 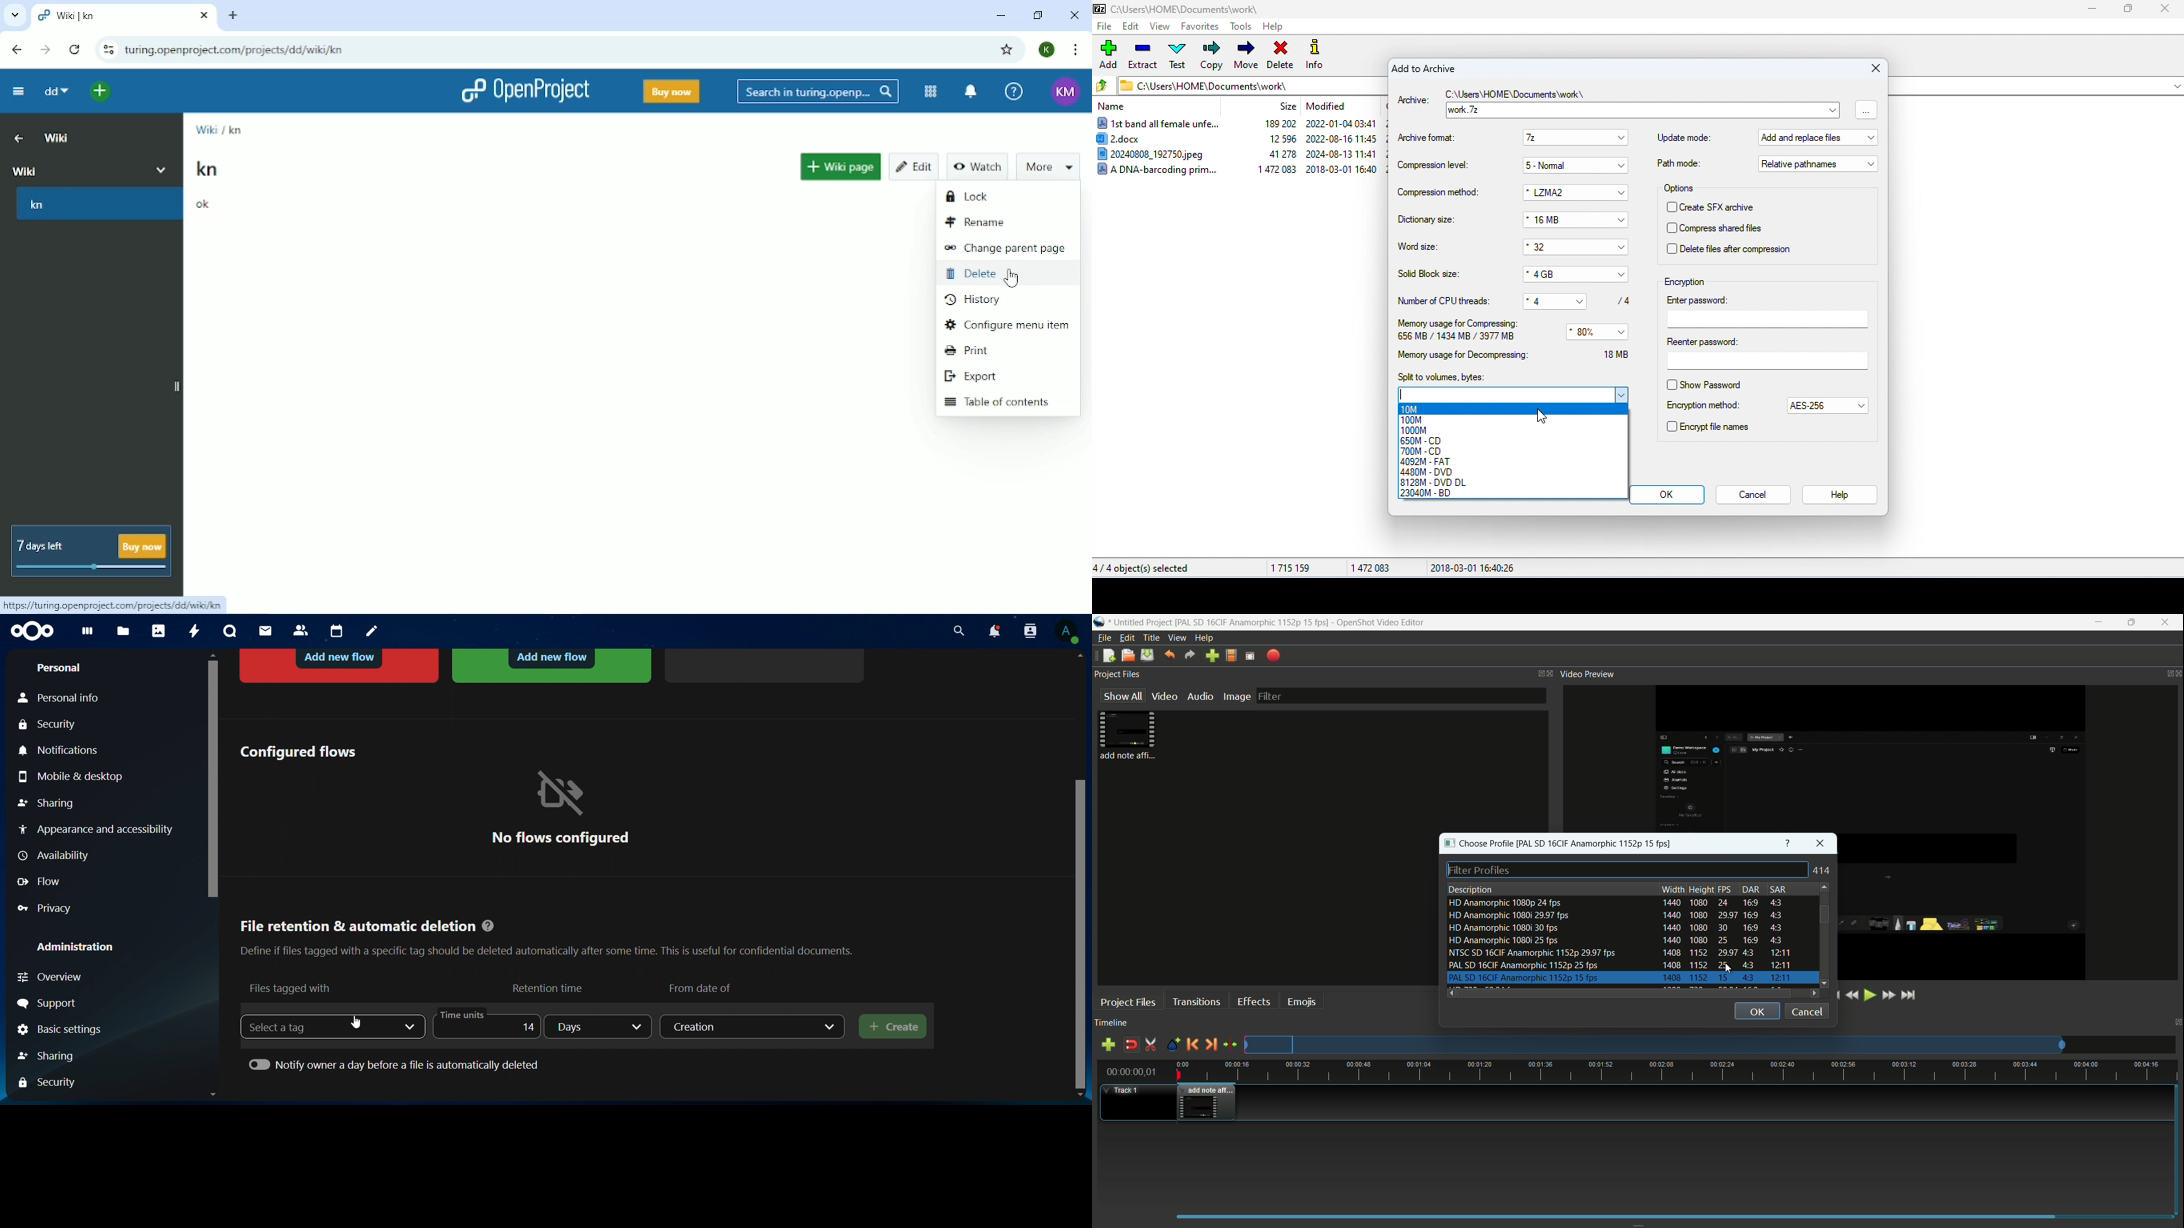 What do you see at coordinates (1852, 996) in the screenshot?
I see `rewind` at bounding box center [1852, 996].